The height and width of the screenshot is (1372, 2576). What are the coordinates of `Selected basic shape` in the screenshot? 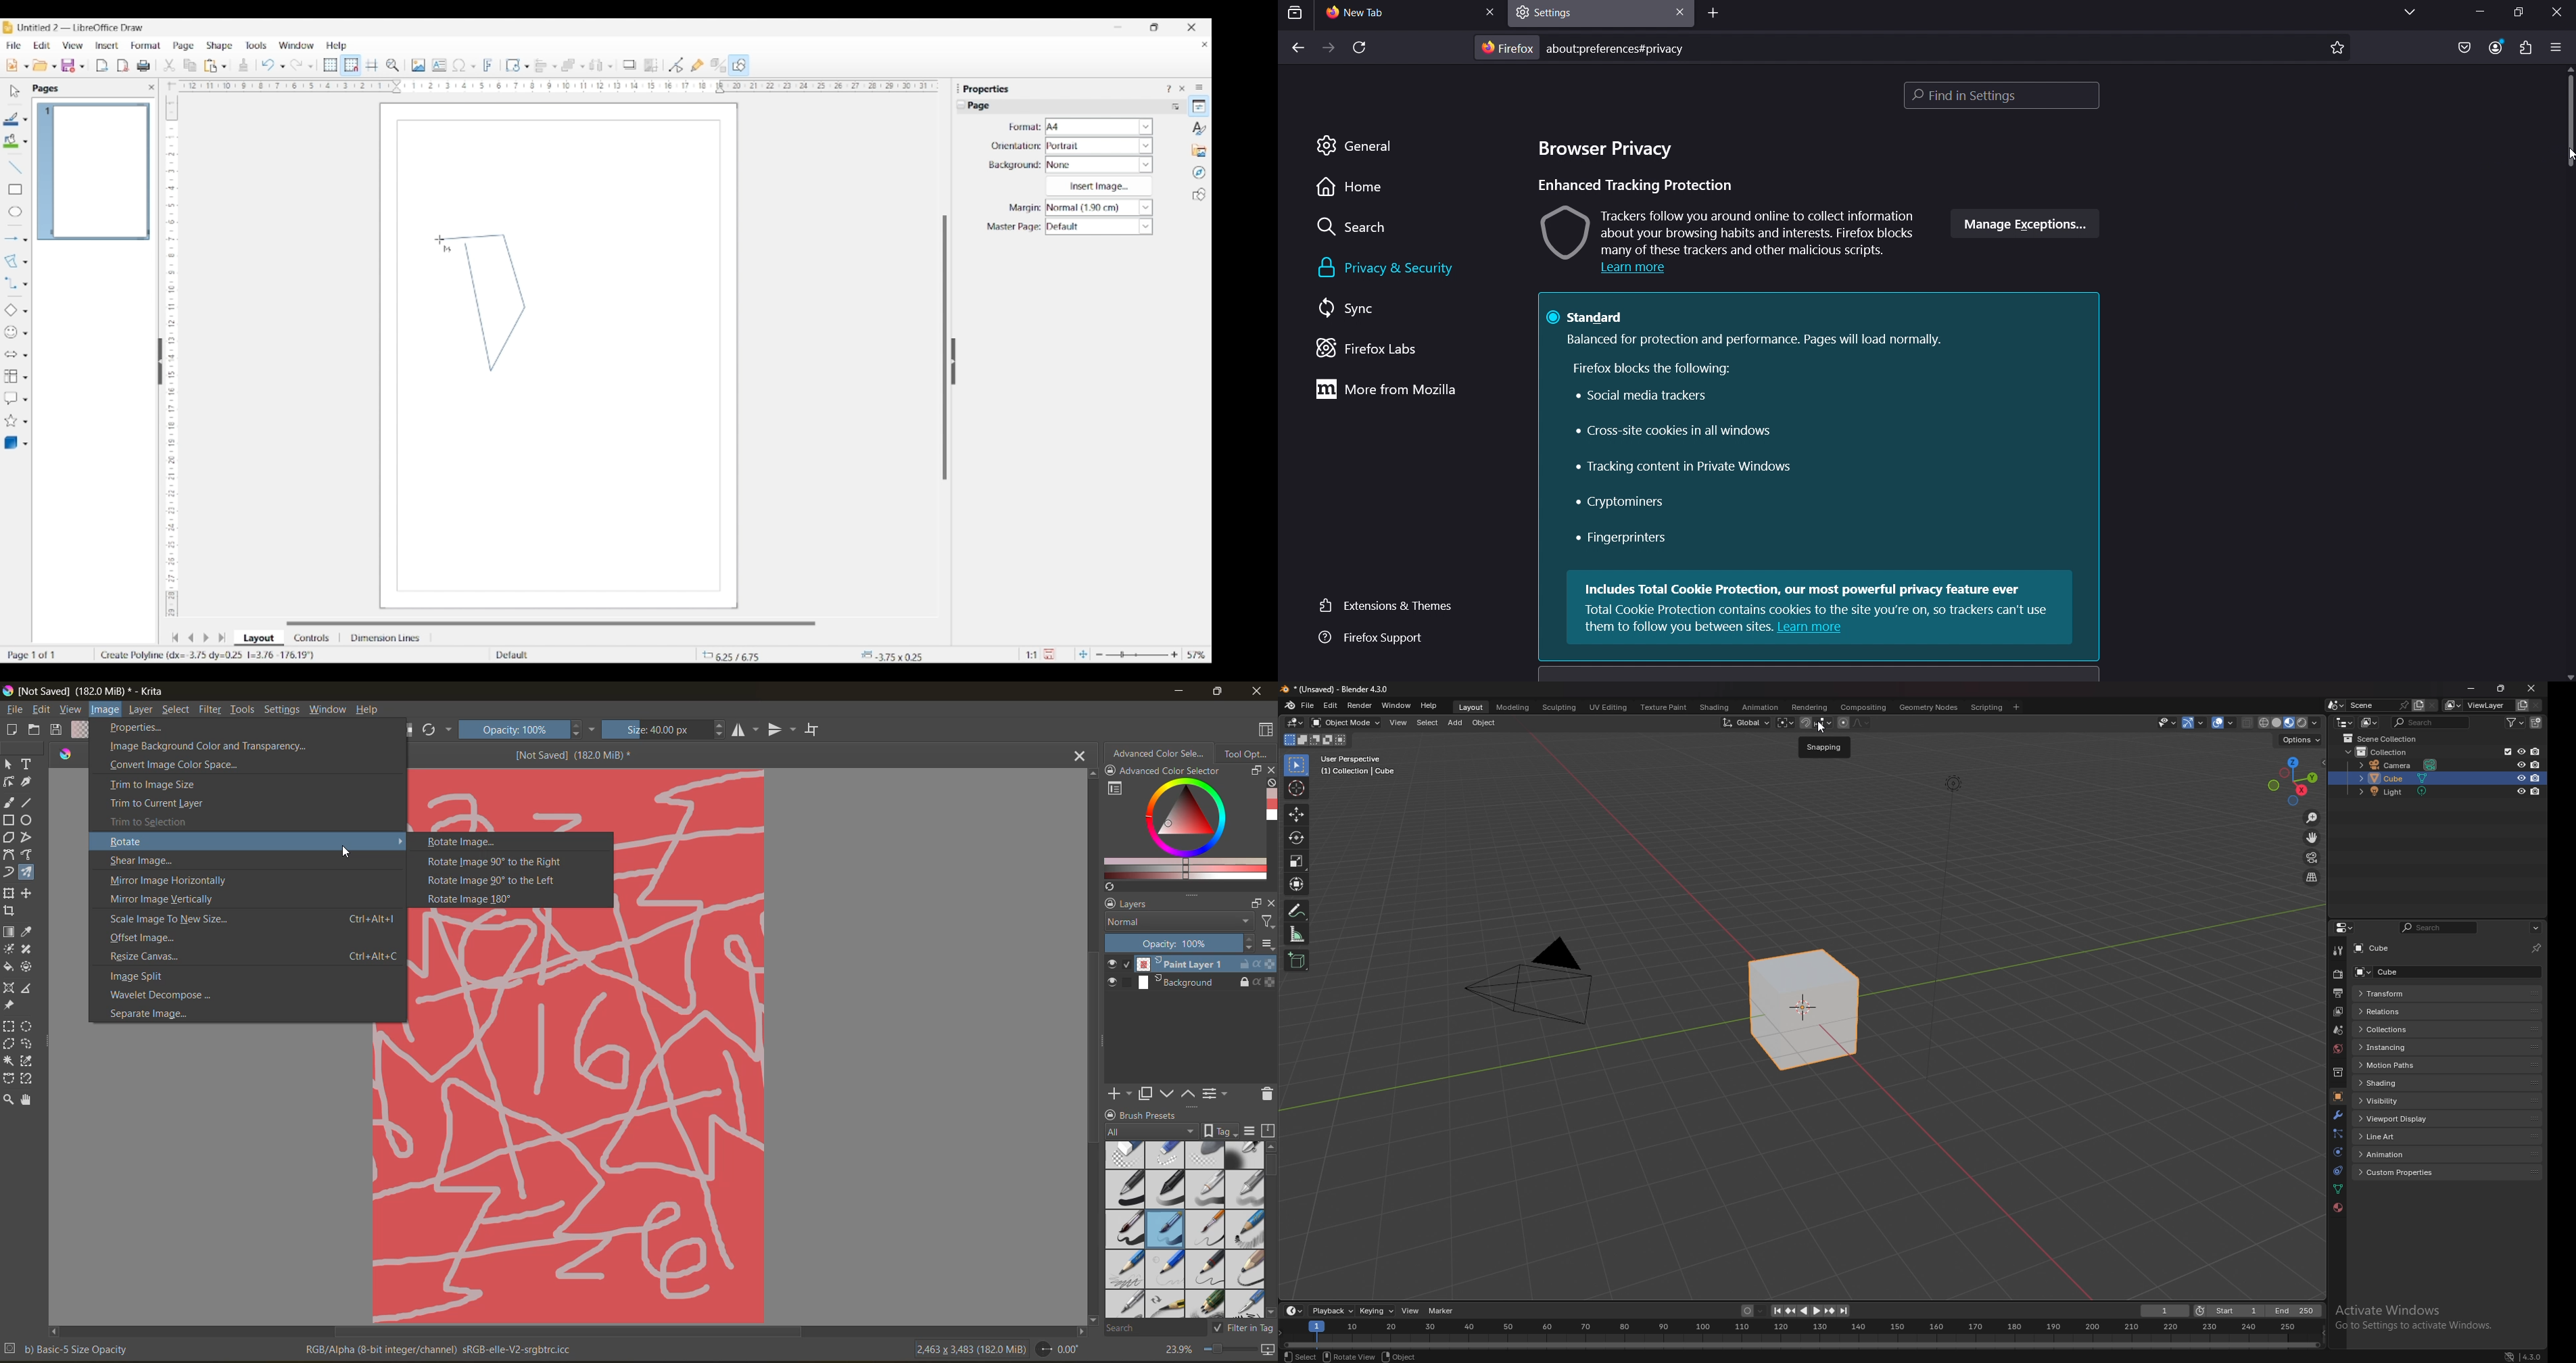 It's located at (10, 310).